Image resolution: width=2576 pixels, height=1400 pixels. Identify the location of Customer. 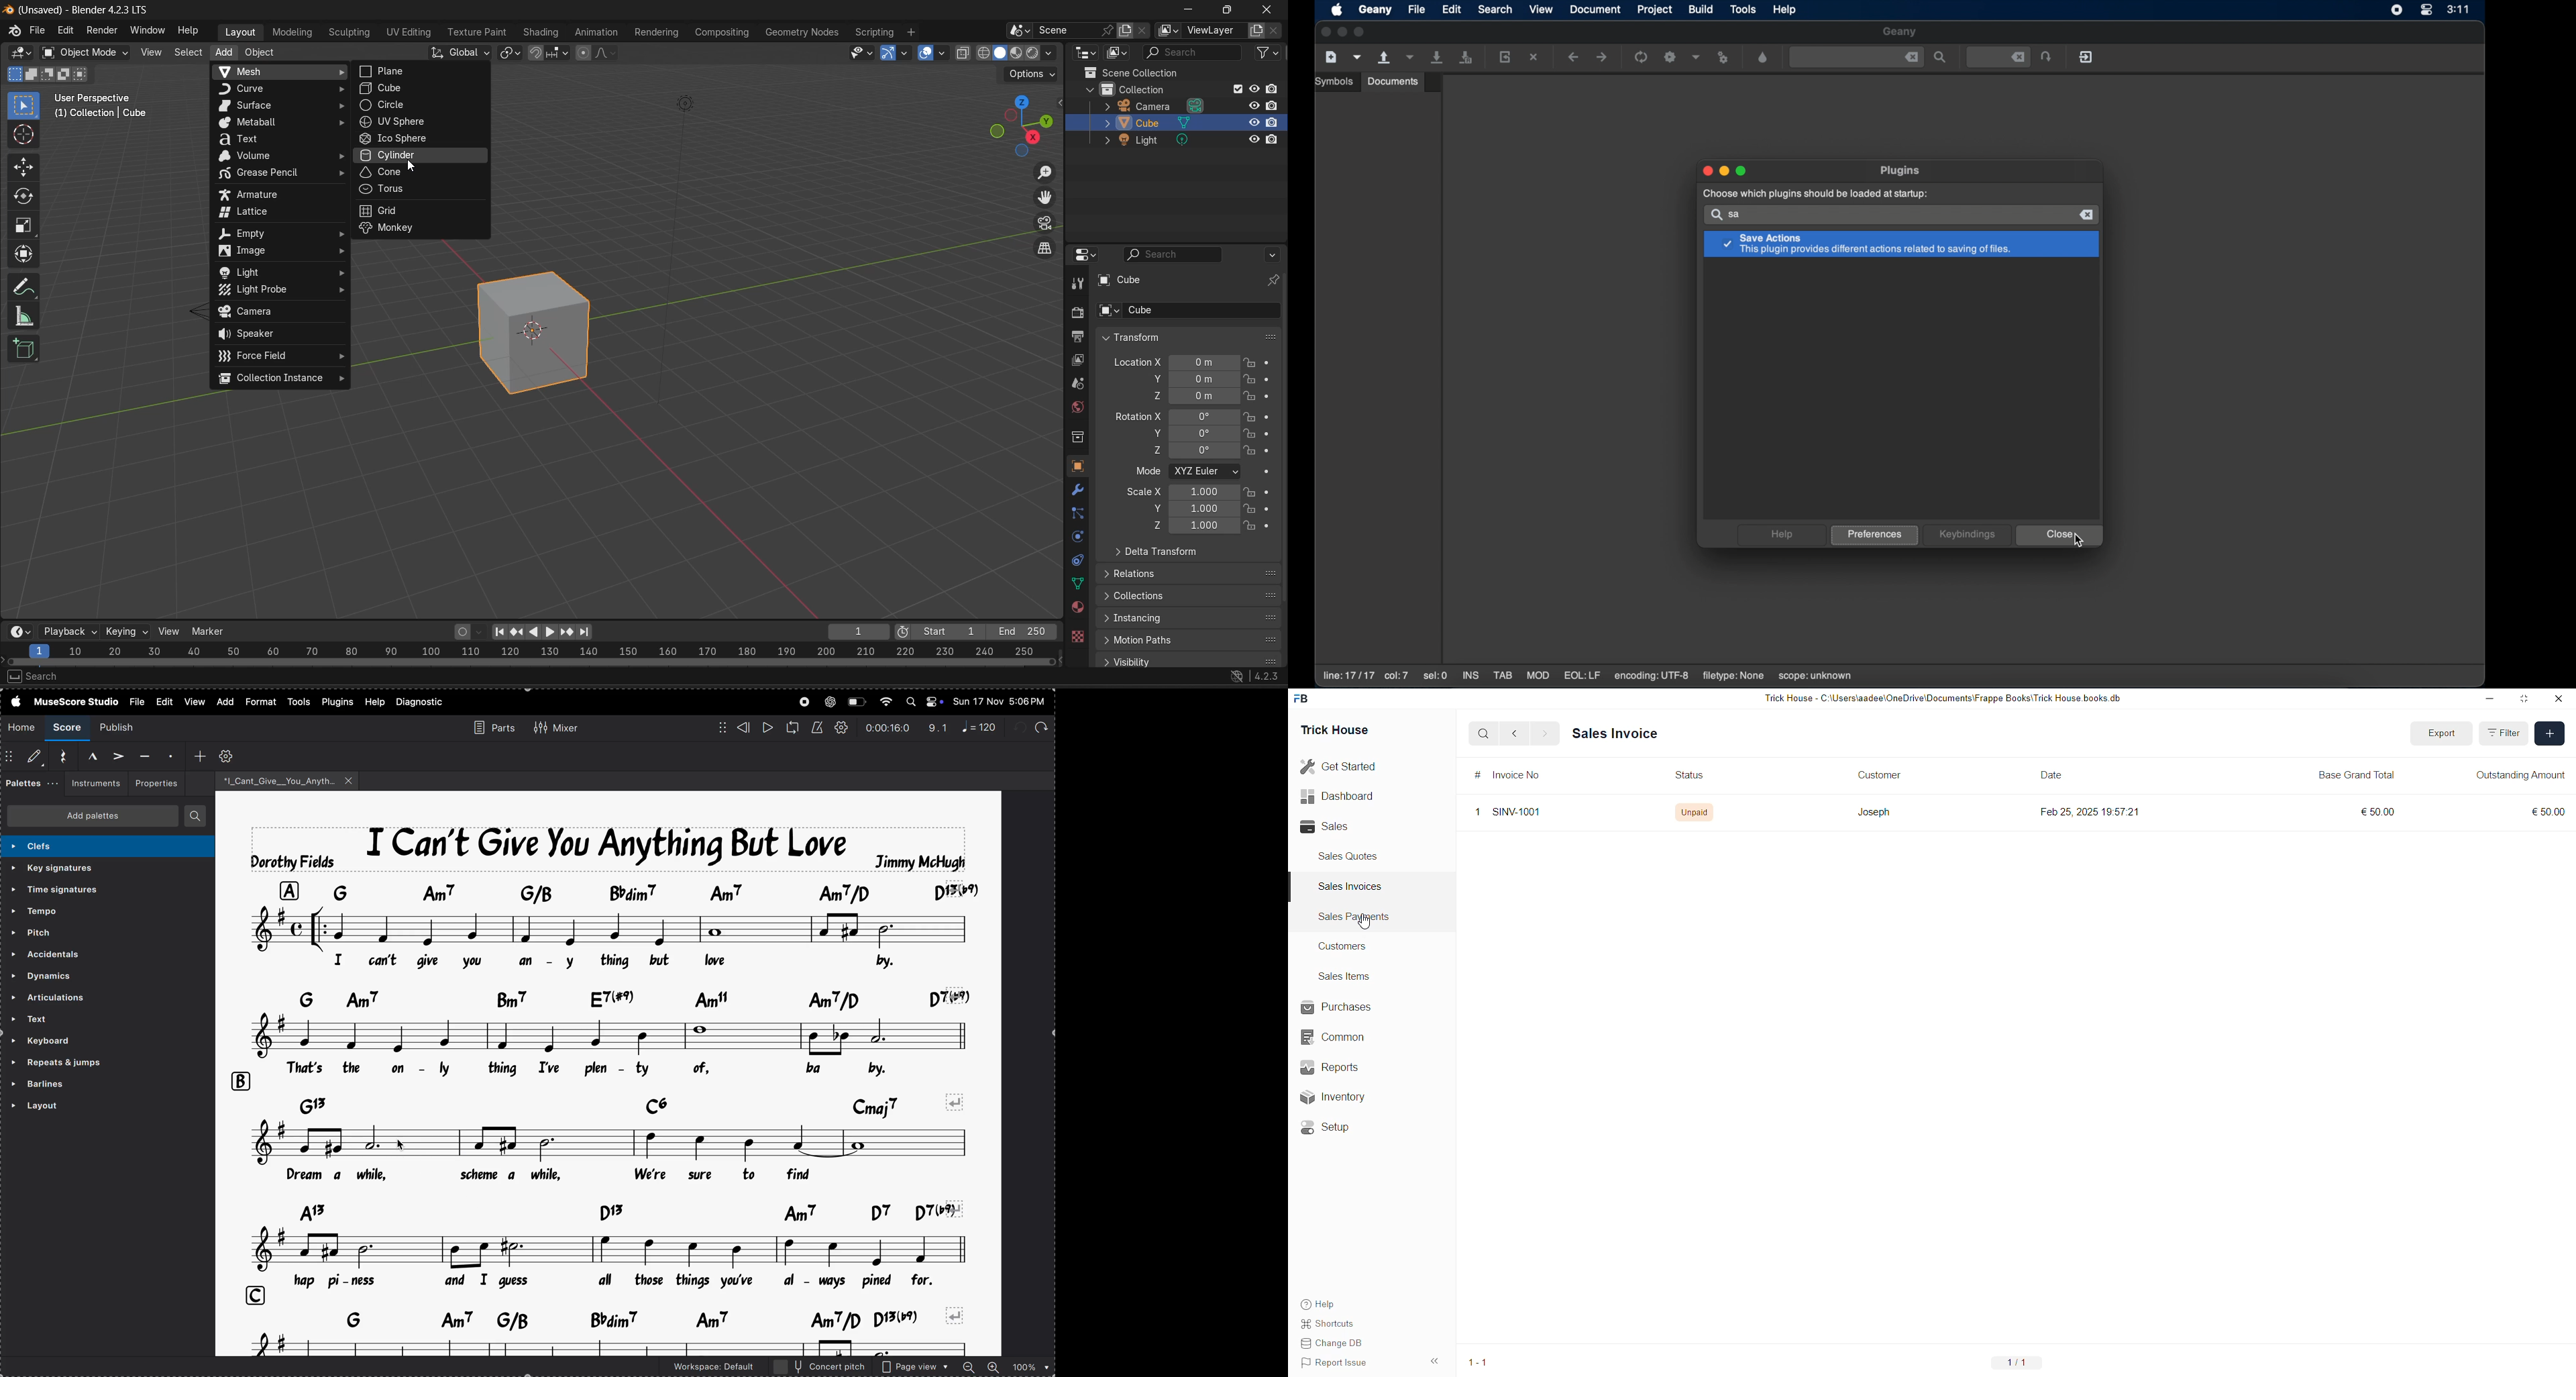
(1878, 774).